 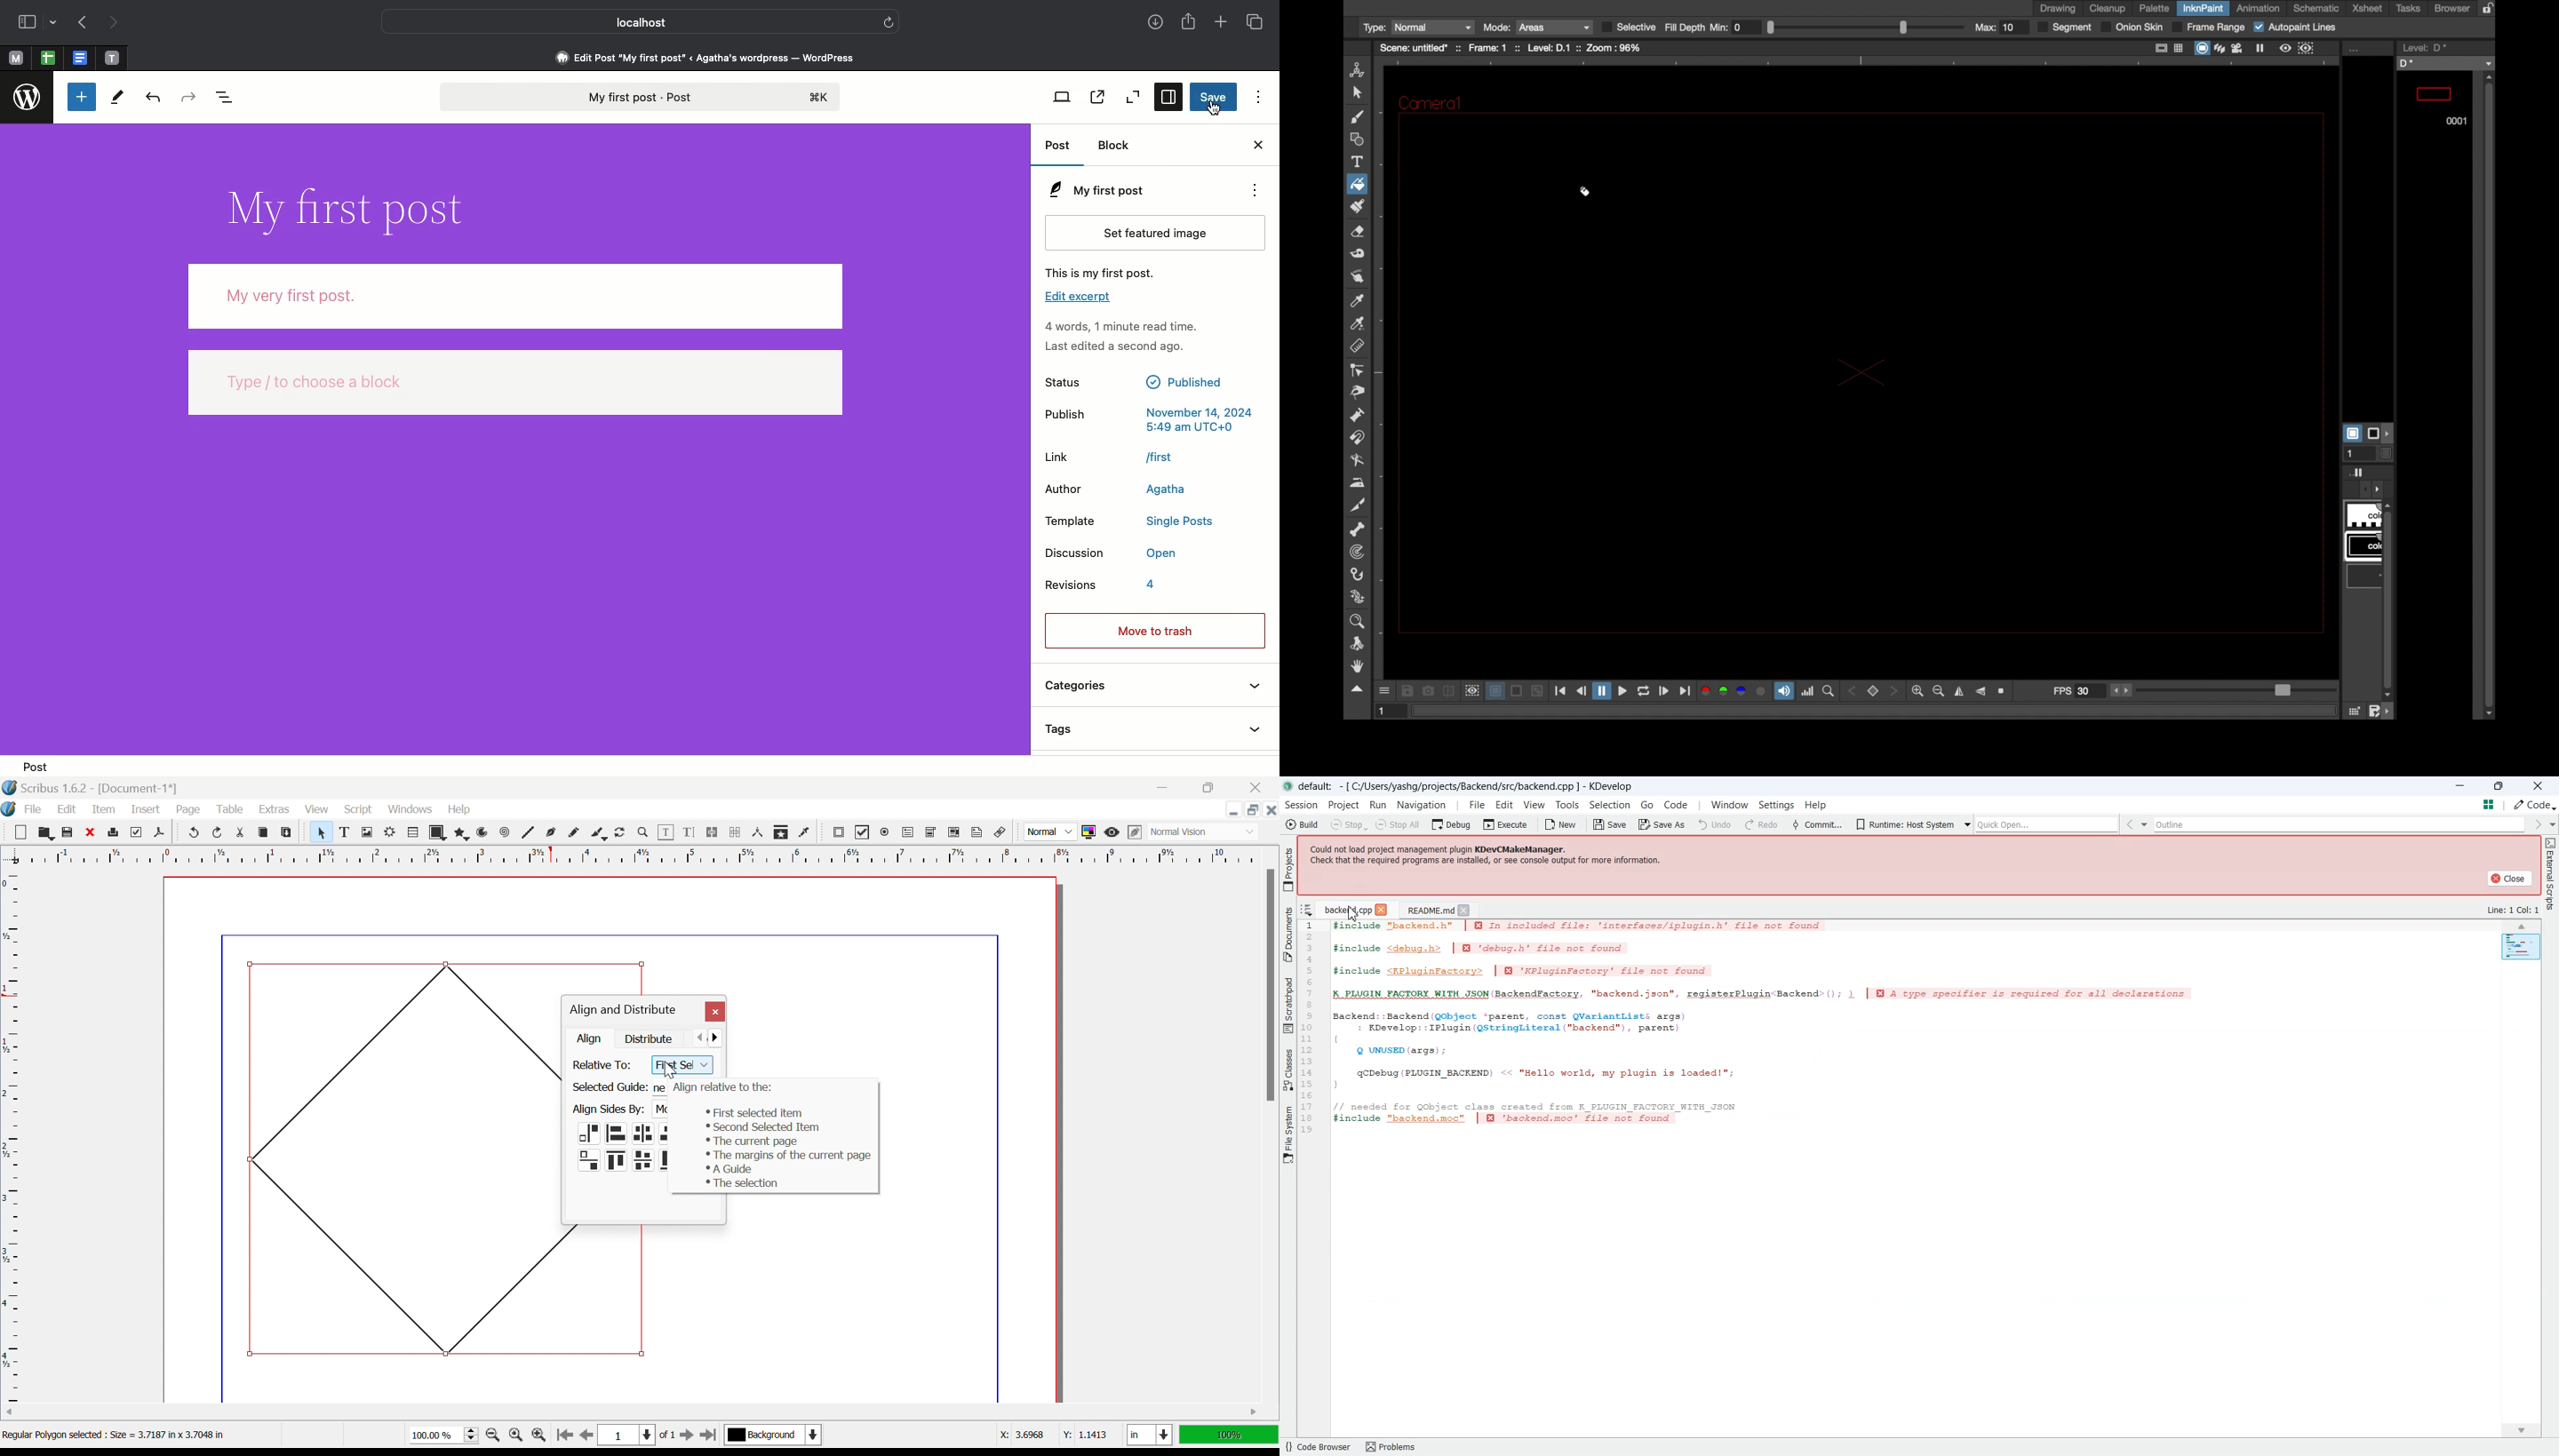 I want to click on Session, so click(x=1300, y=805).